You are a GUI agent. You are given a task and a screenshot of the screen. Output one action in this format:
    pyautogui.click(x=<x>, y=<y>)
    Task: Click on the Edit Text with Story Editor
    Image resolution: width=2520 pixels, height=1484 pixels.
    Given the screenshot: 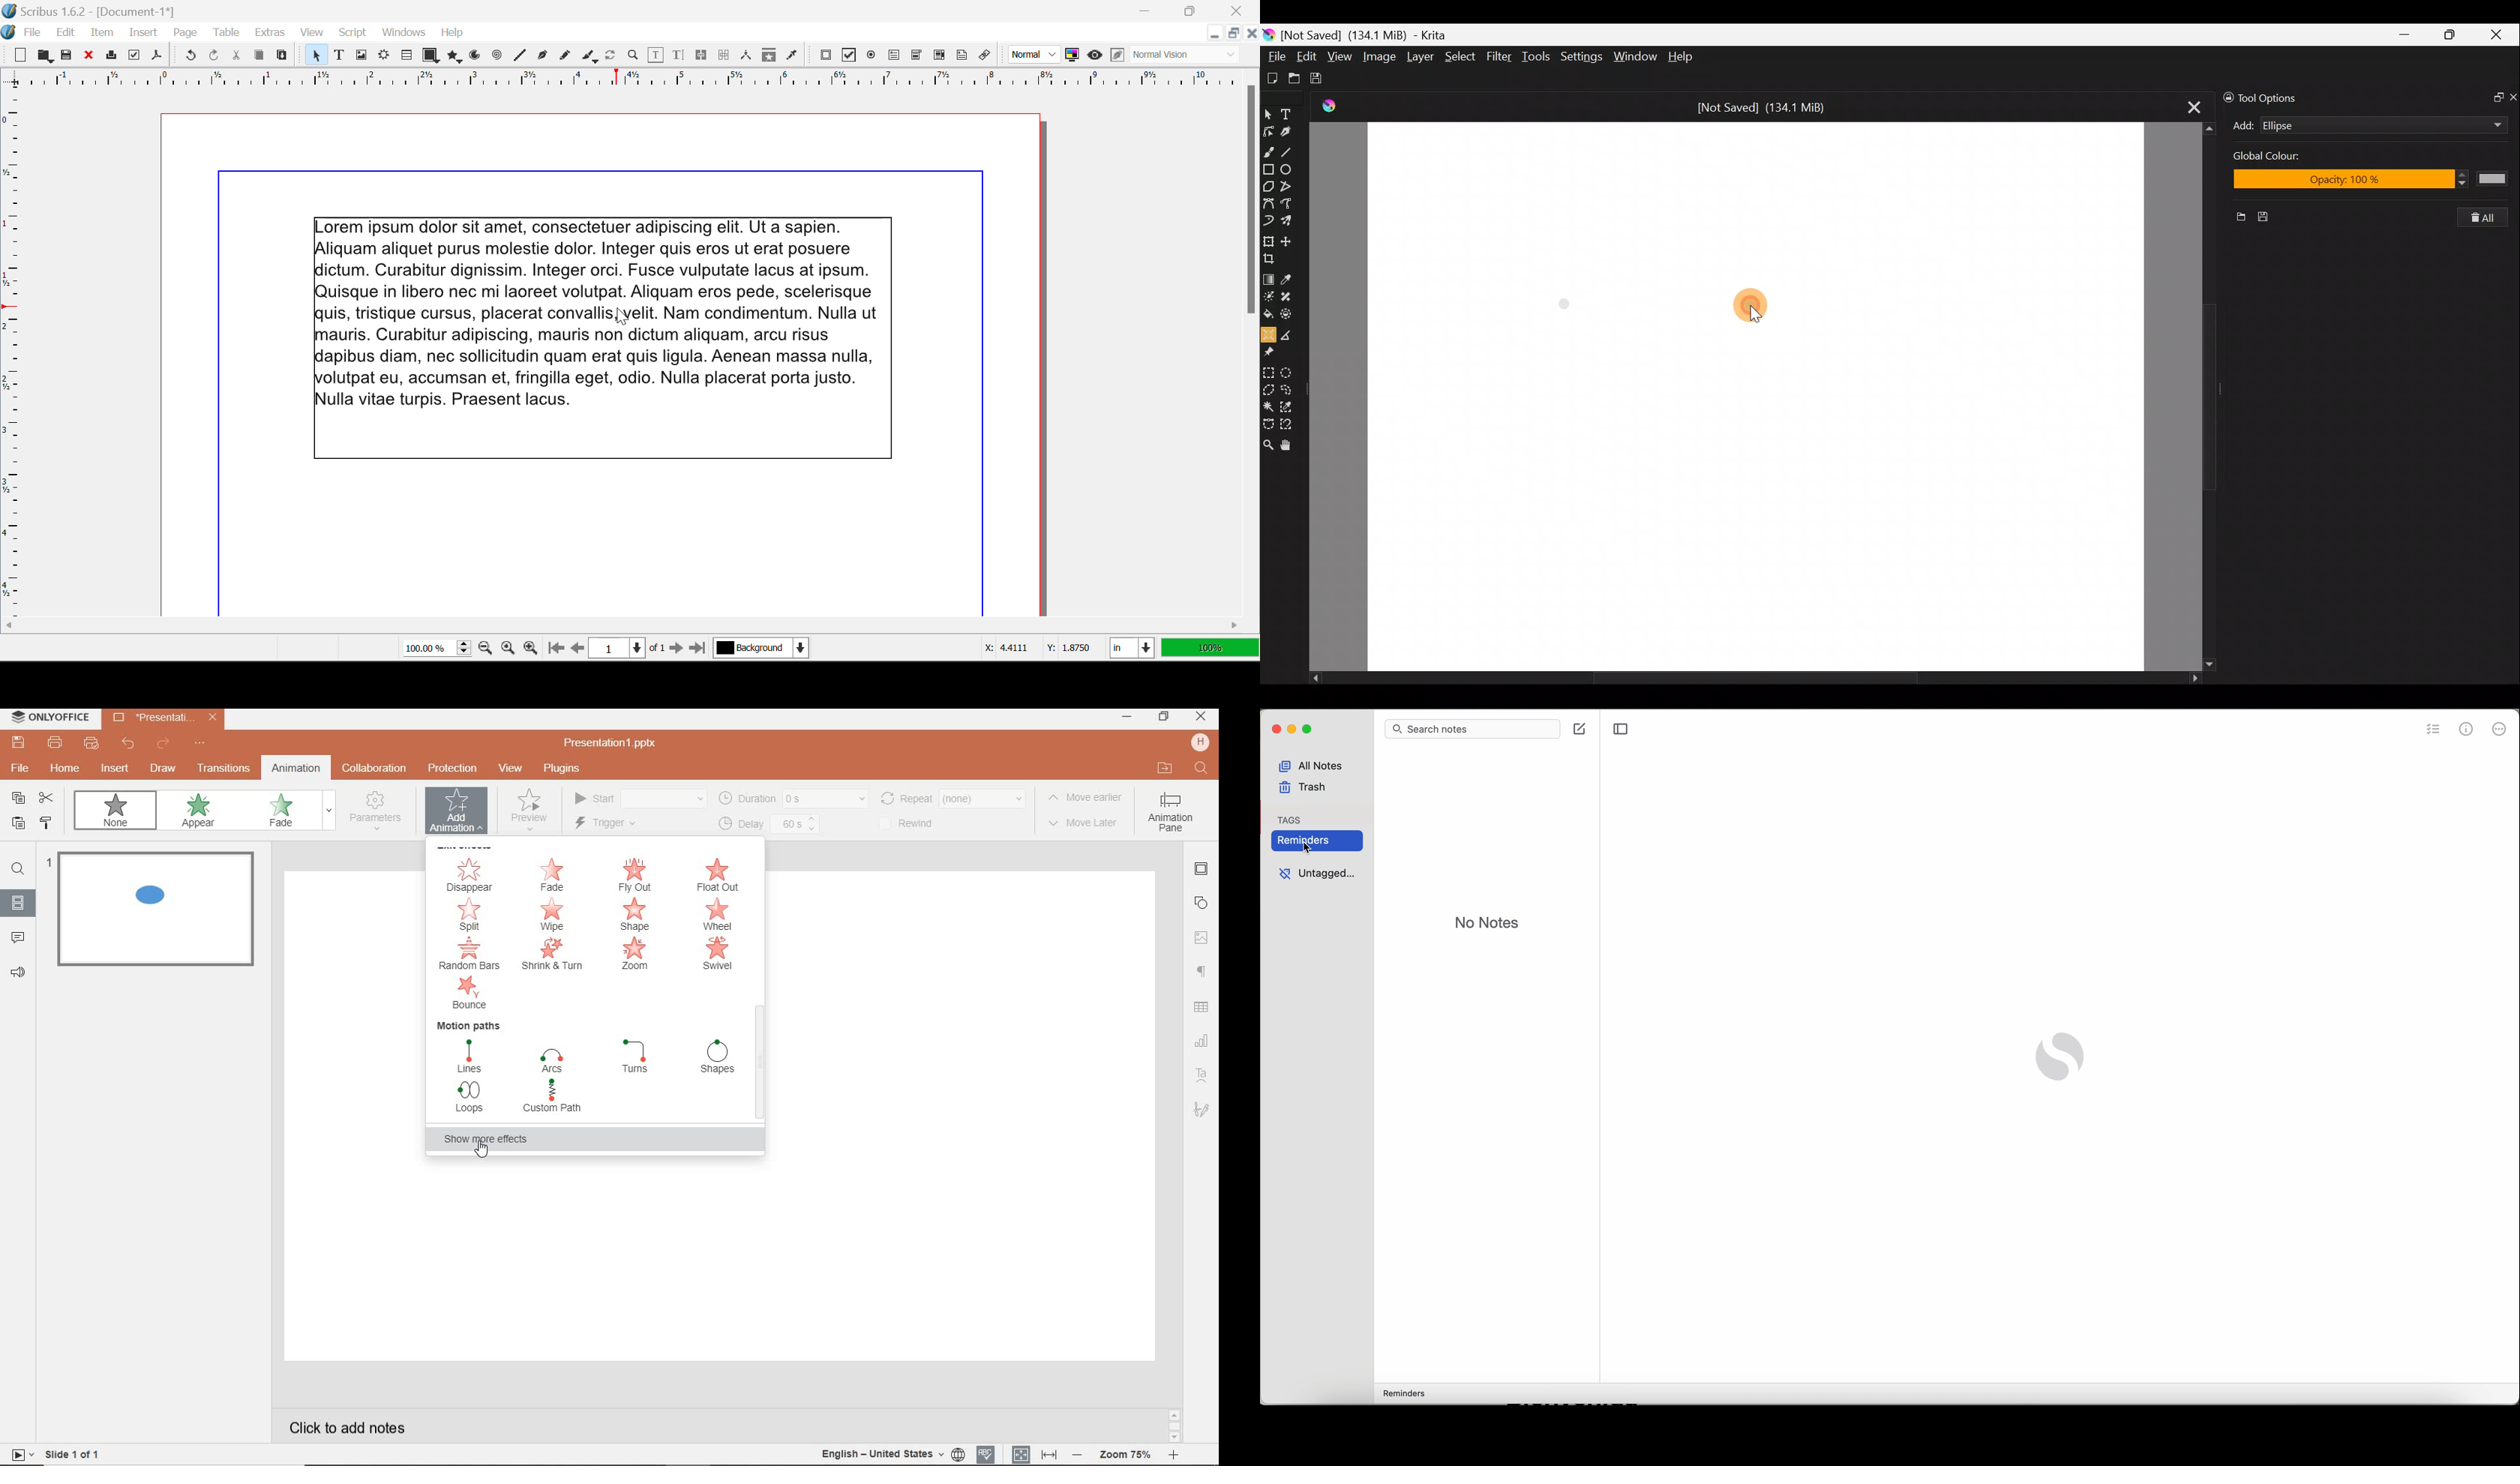 What is the action you would take?
    pyautogui.click(x=681, y=55)
    